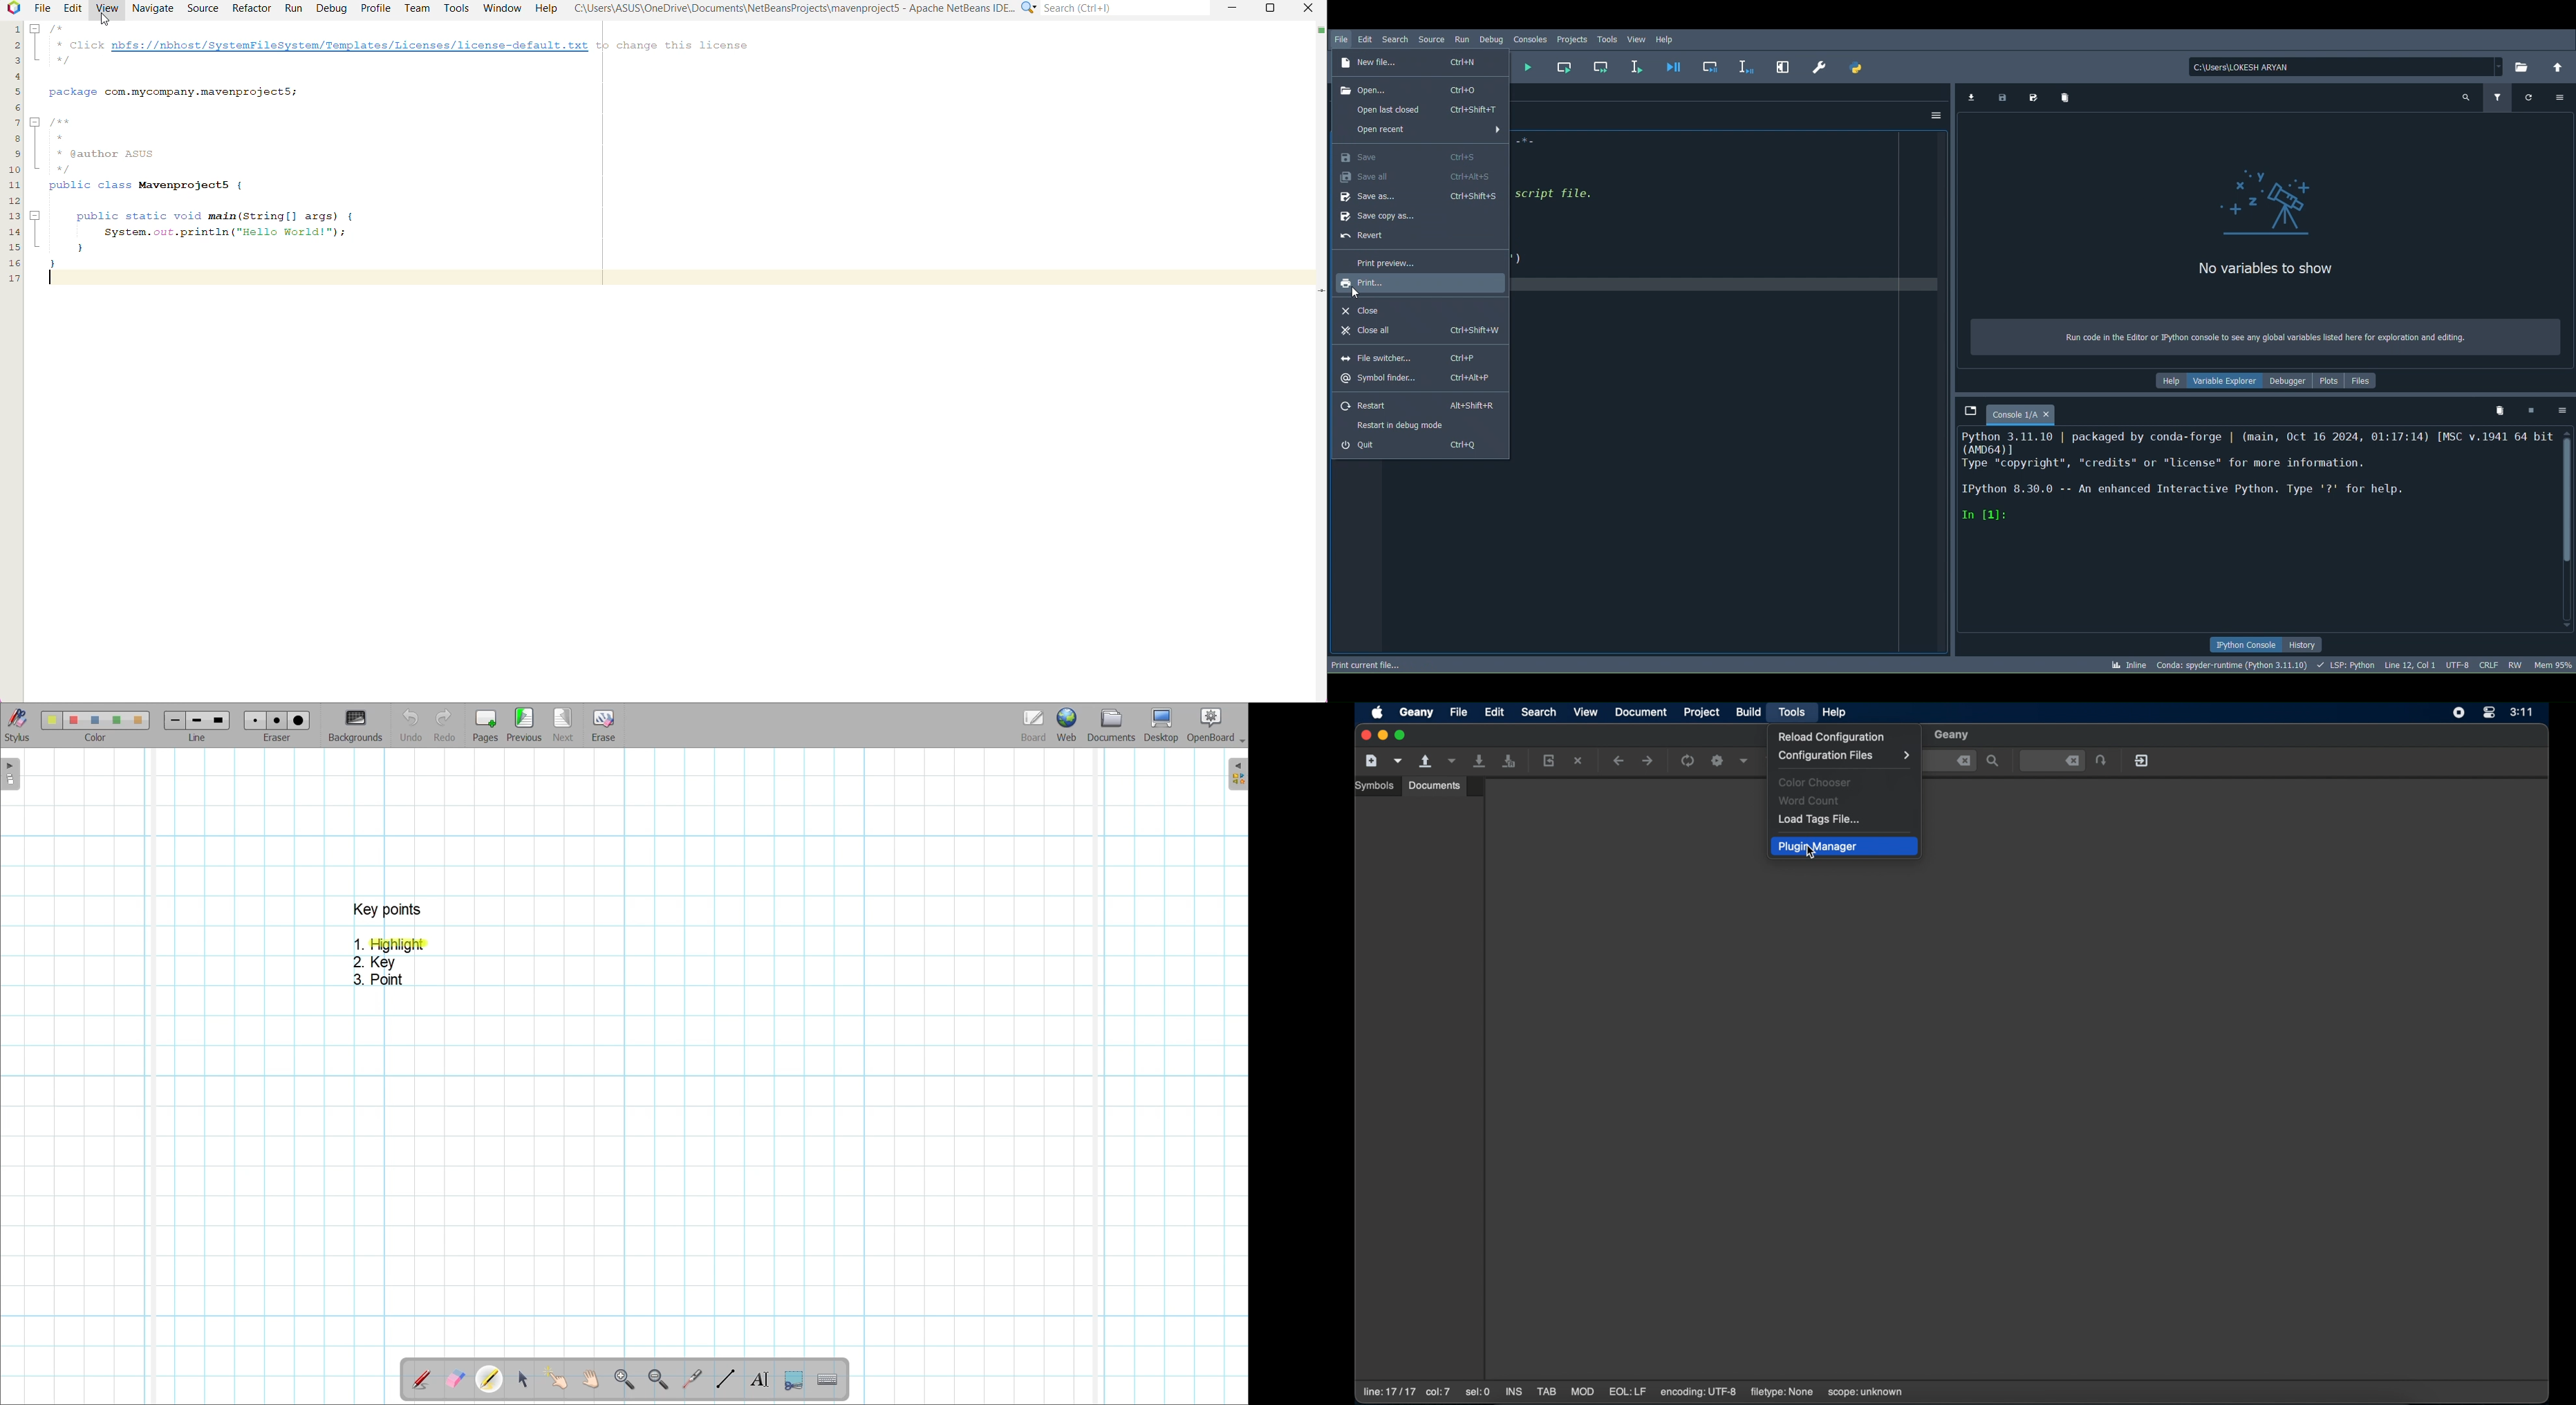  I want to click on Debug file (Ctrl + F5), so click(1671, 66).